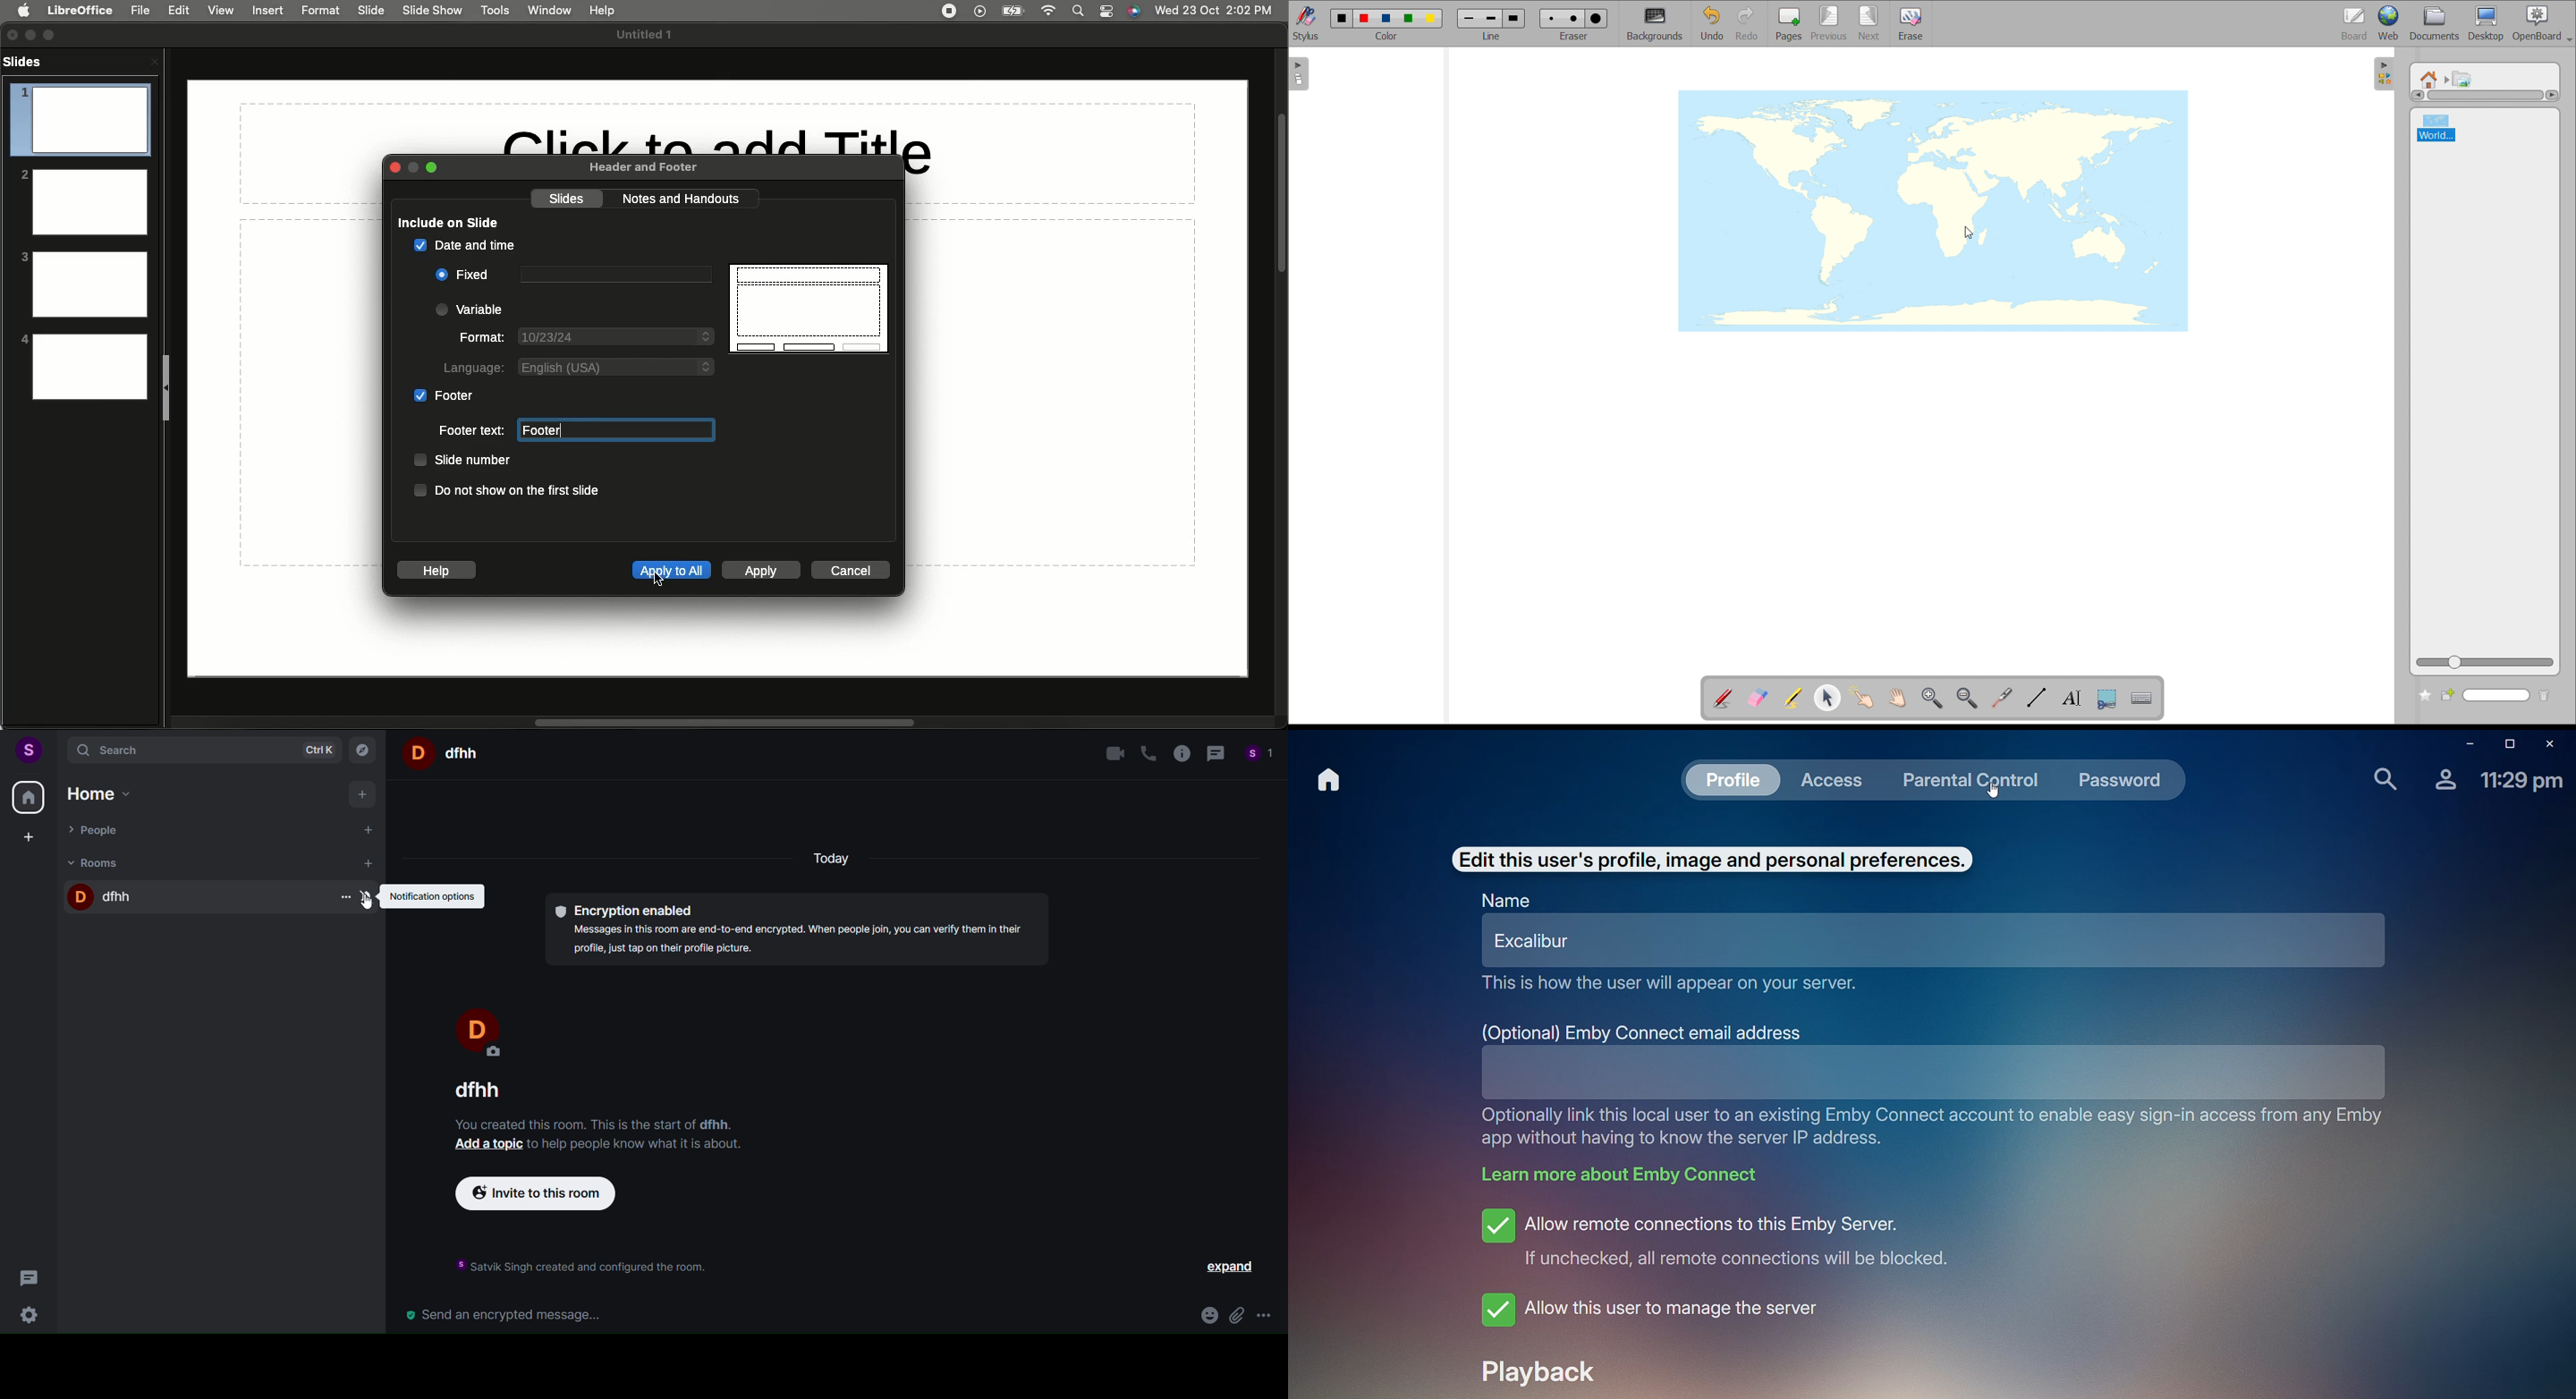 The image size is (2576, 1400). What do you see at coordinates (460, 461) in the screenshot?
I see `Slide number` at bounding box center [460, 461].